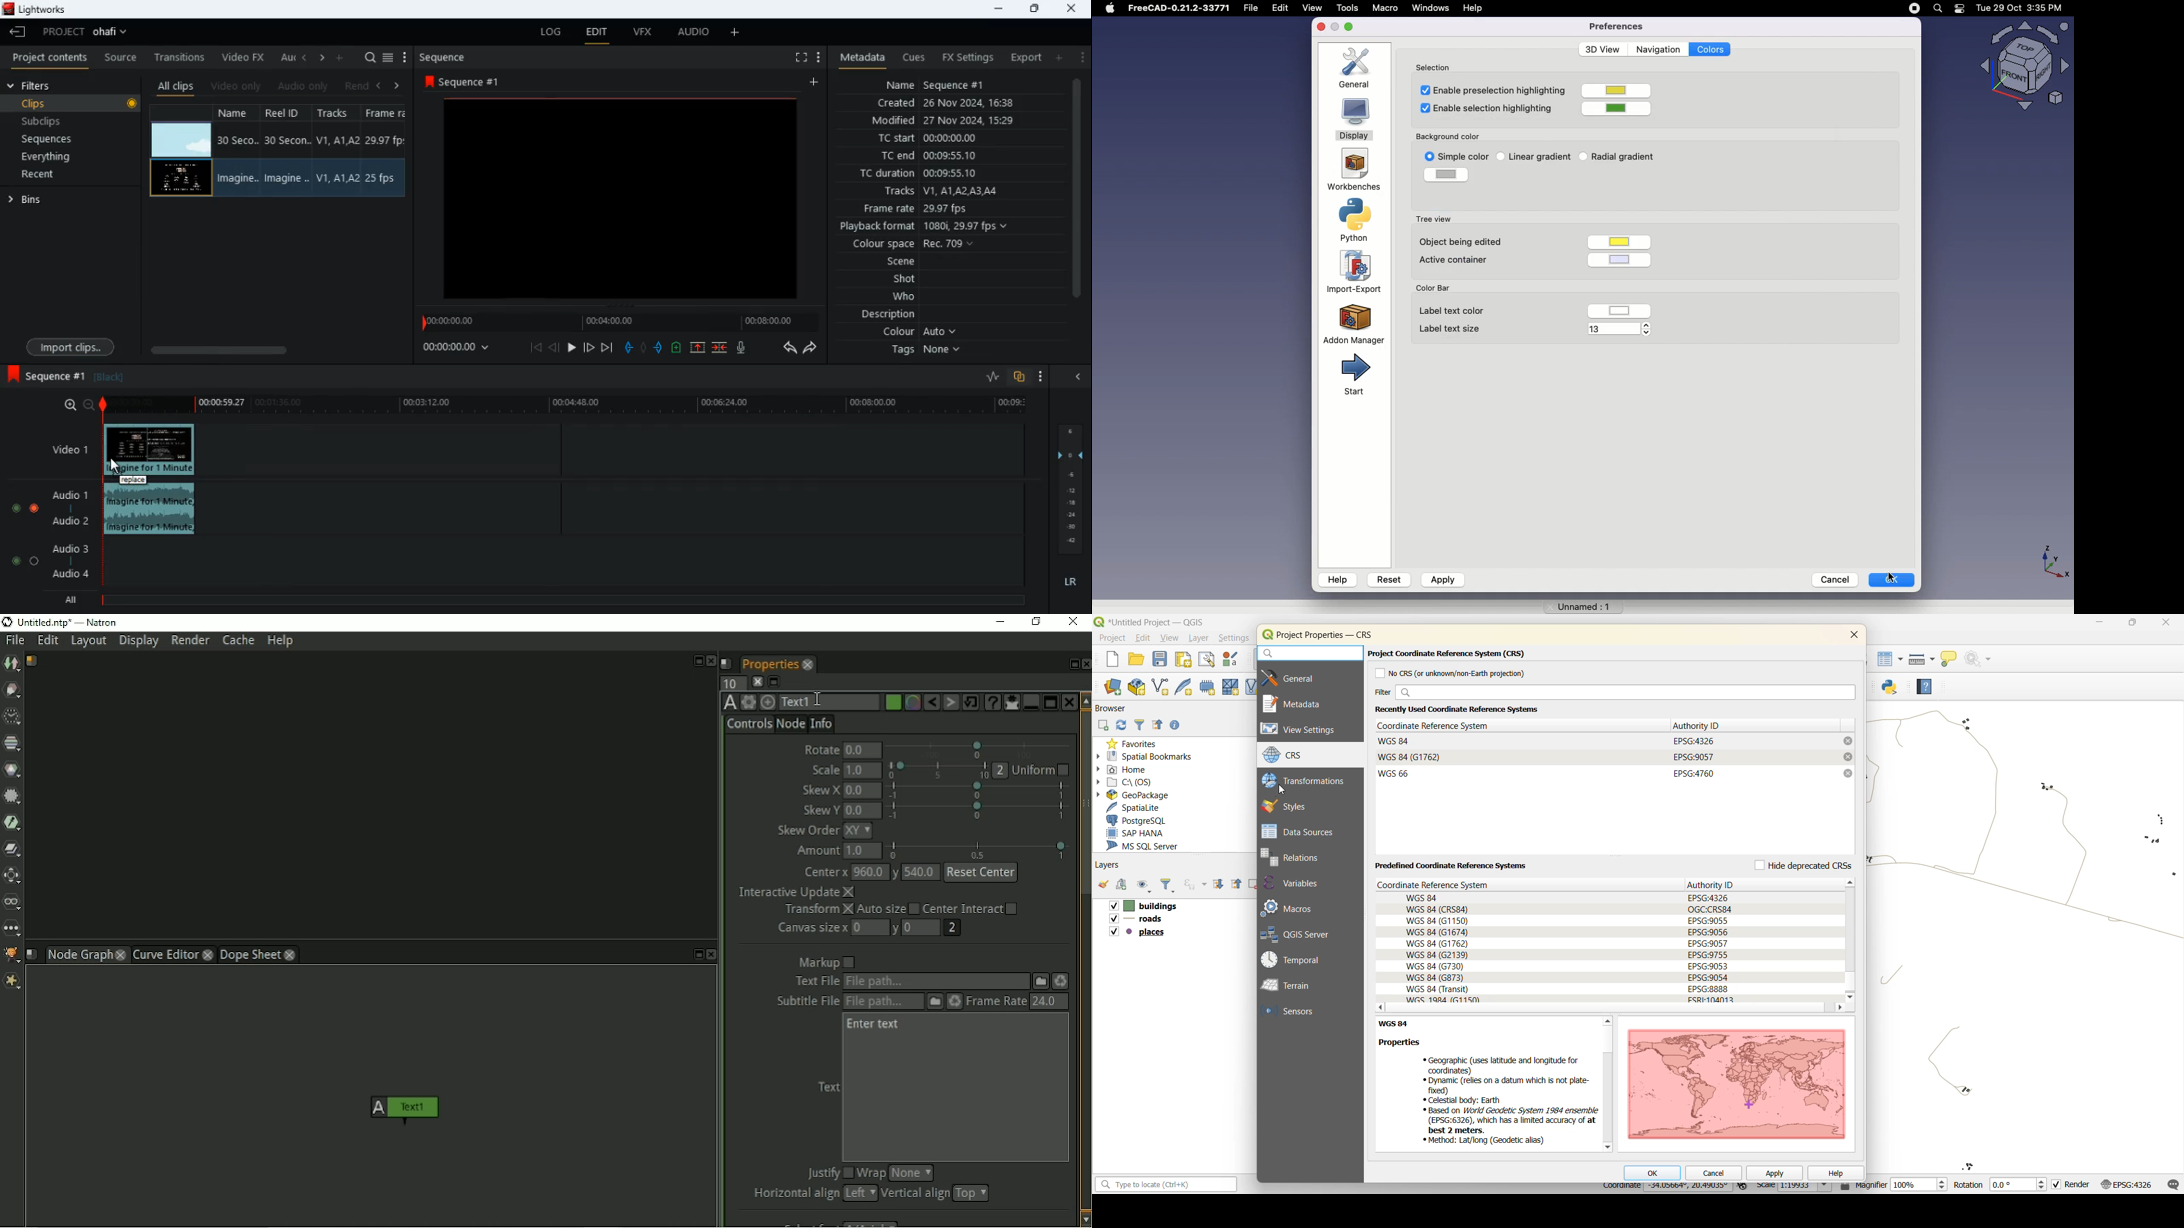 This screenshot has width=2184, height=1232. What do you see at coordinates (239, 112) in the screenshot?
I see `name` at bounding box center [239, 112].